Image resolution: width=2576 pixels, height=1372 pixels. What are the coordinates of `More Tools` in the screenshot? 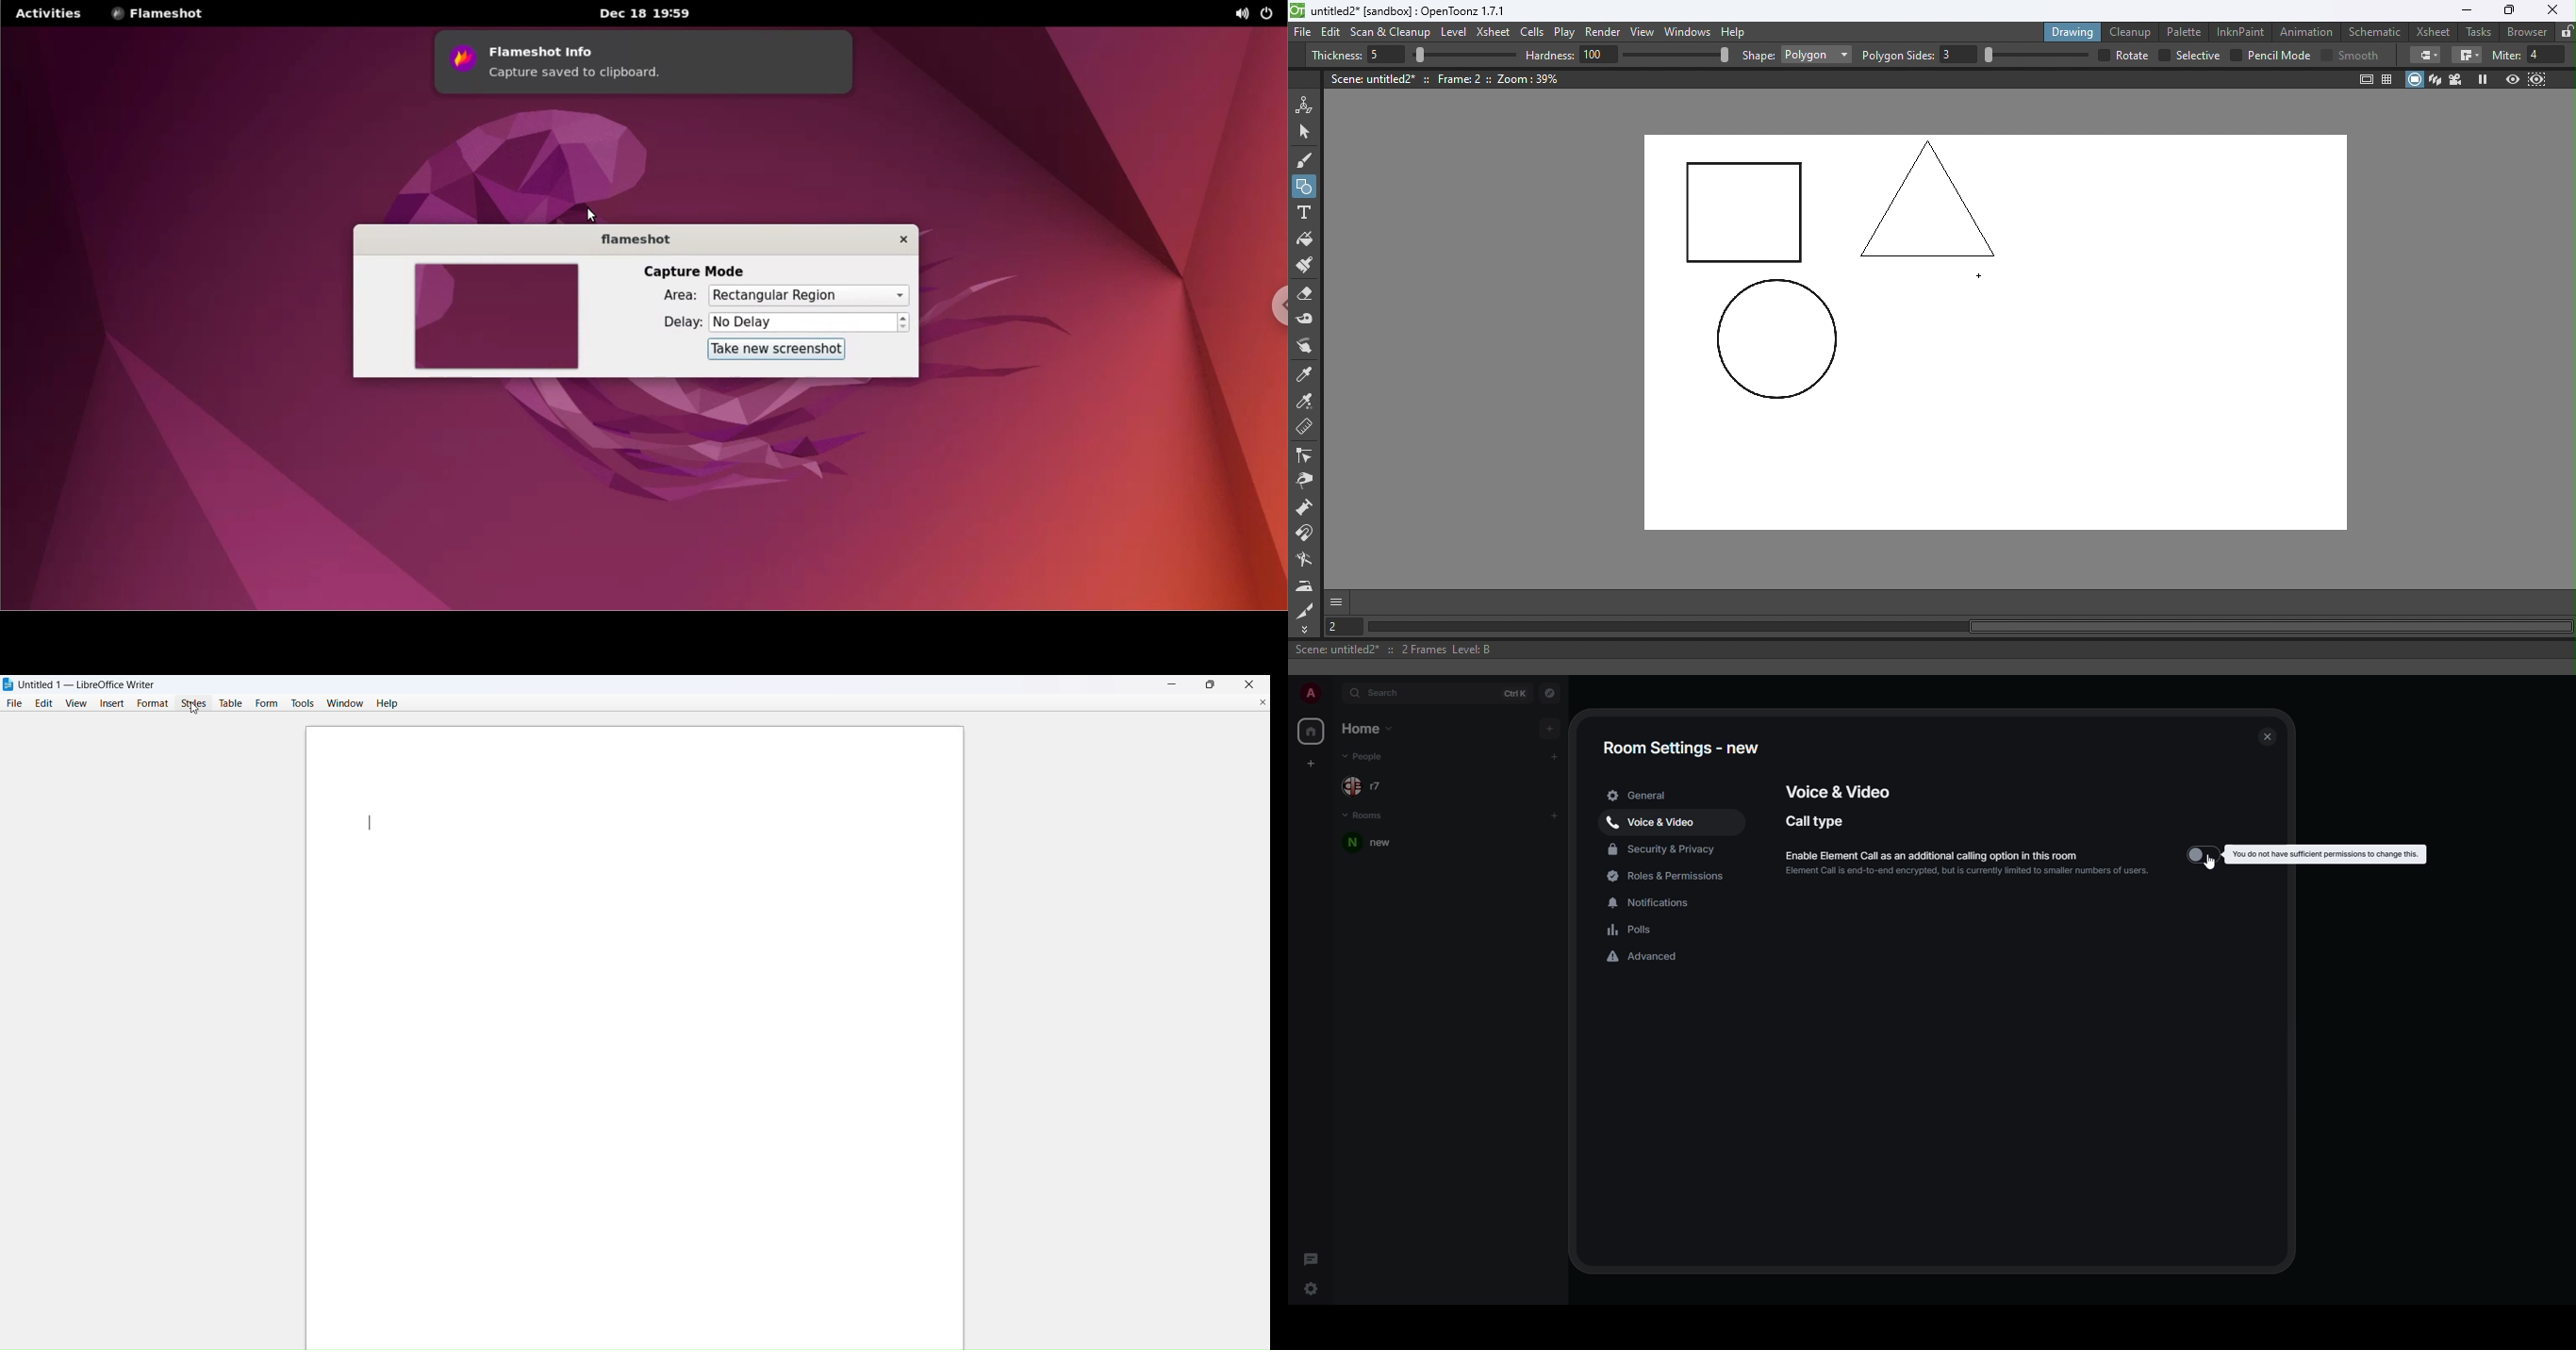 It's located at (1306, 630).